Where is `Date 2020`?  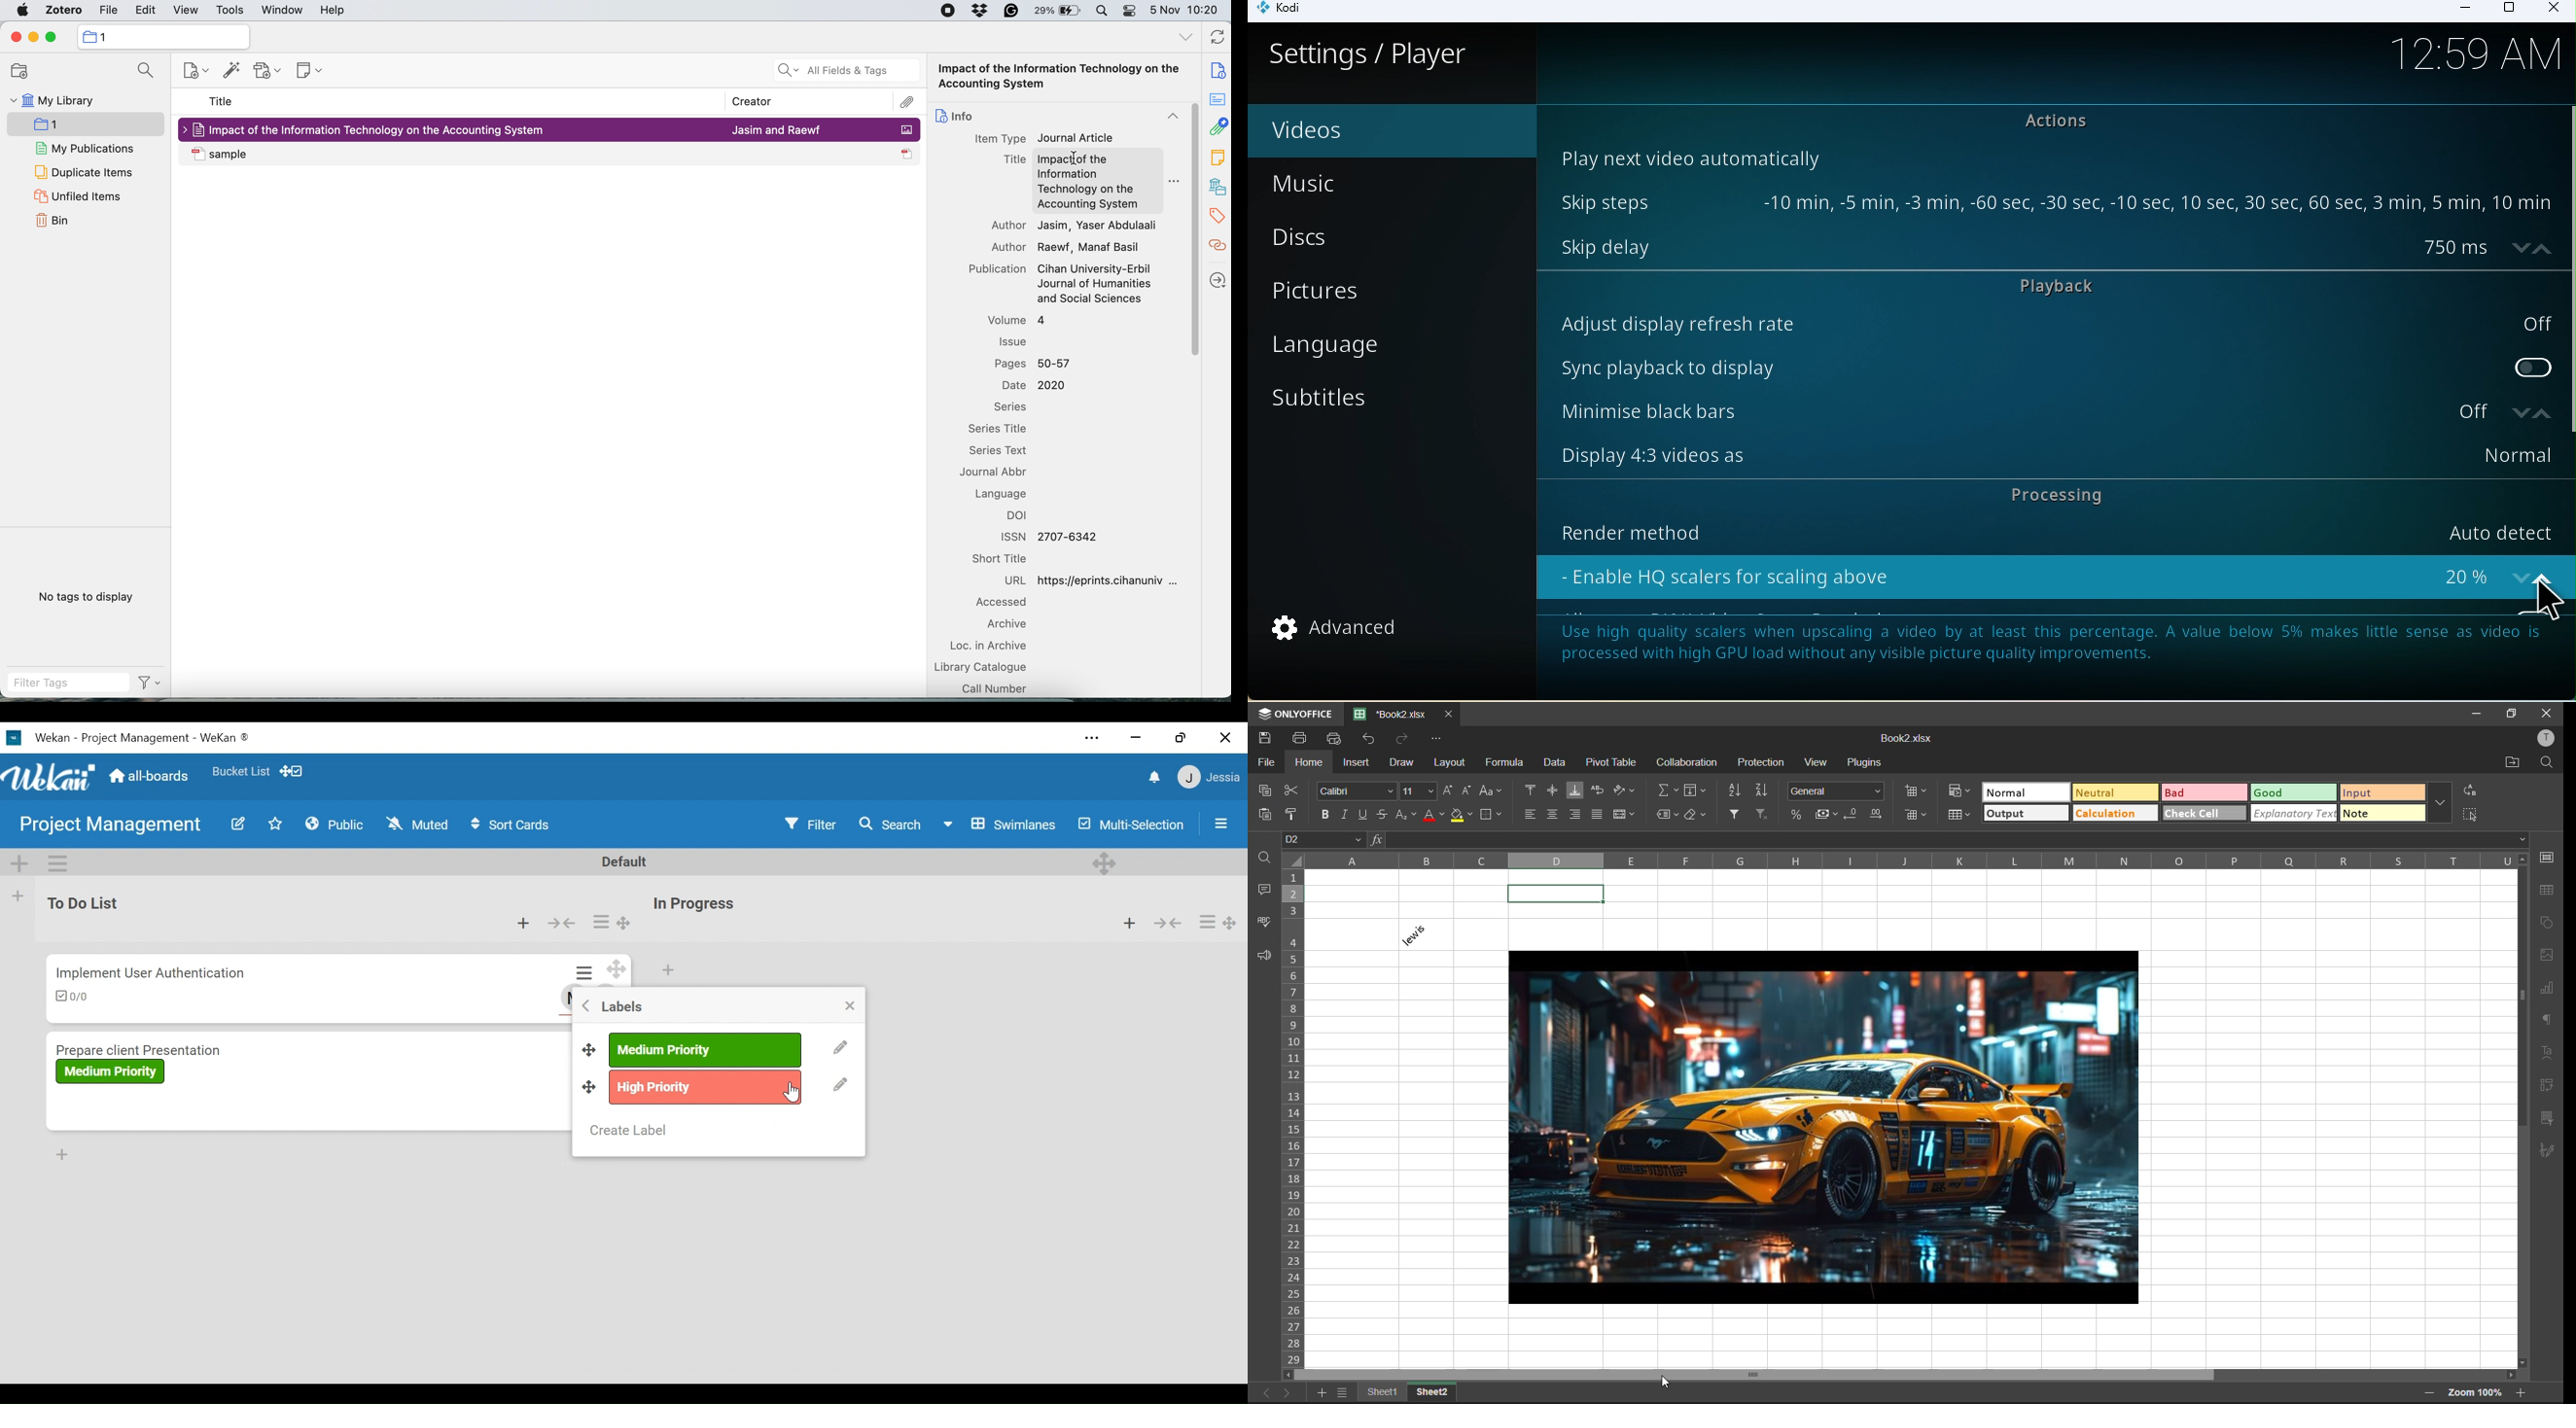
Date 2020 is located at coordinates (1038, 386).